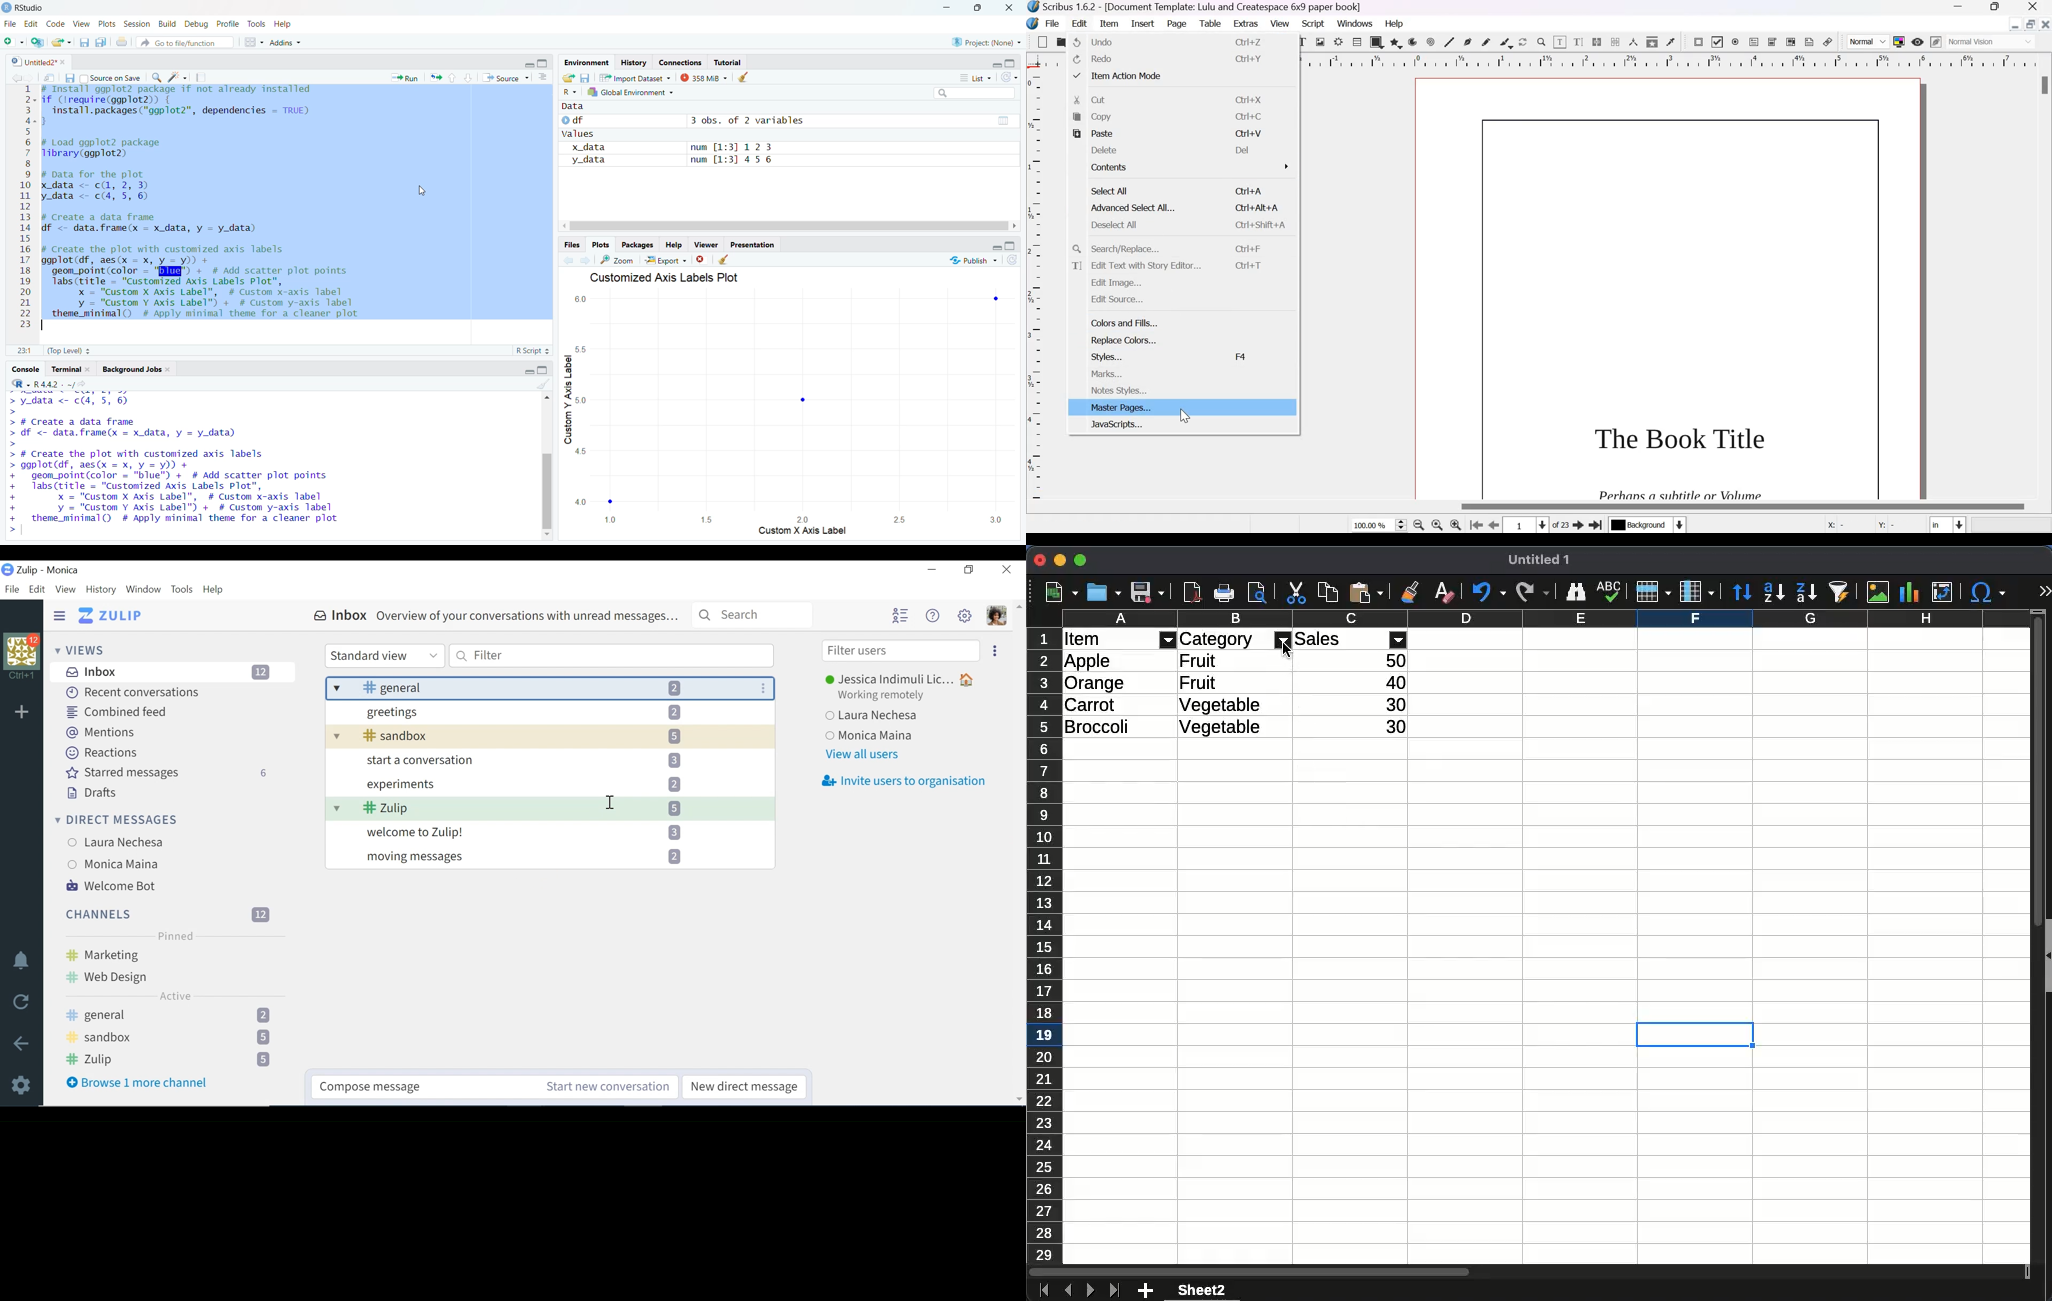 The height and width of the screenshot is (1316, 2072). What do you see at coordinates (102, 590) in the screenshot?
I see `History` at bounding box center [102, 590].